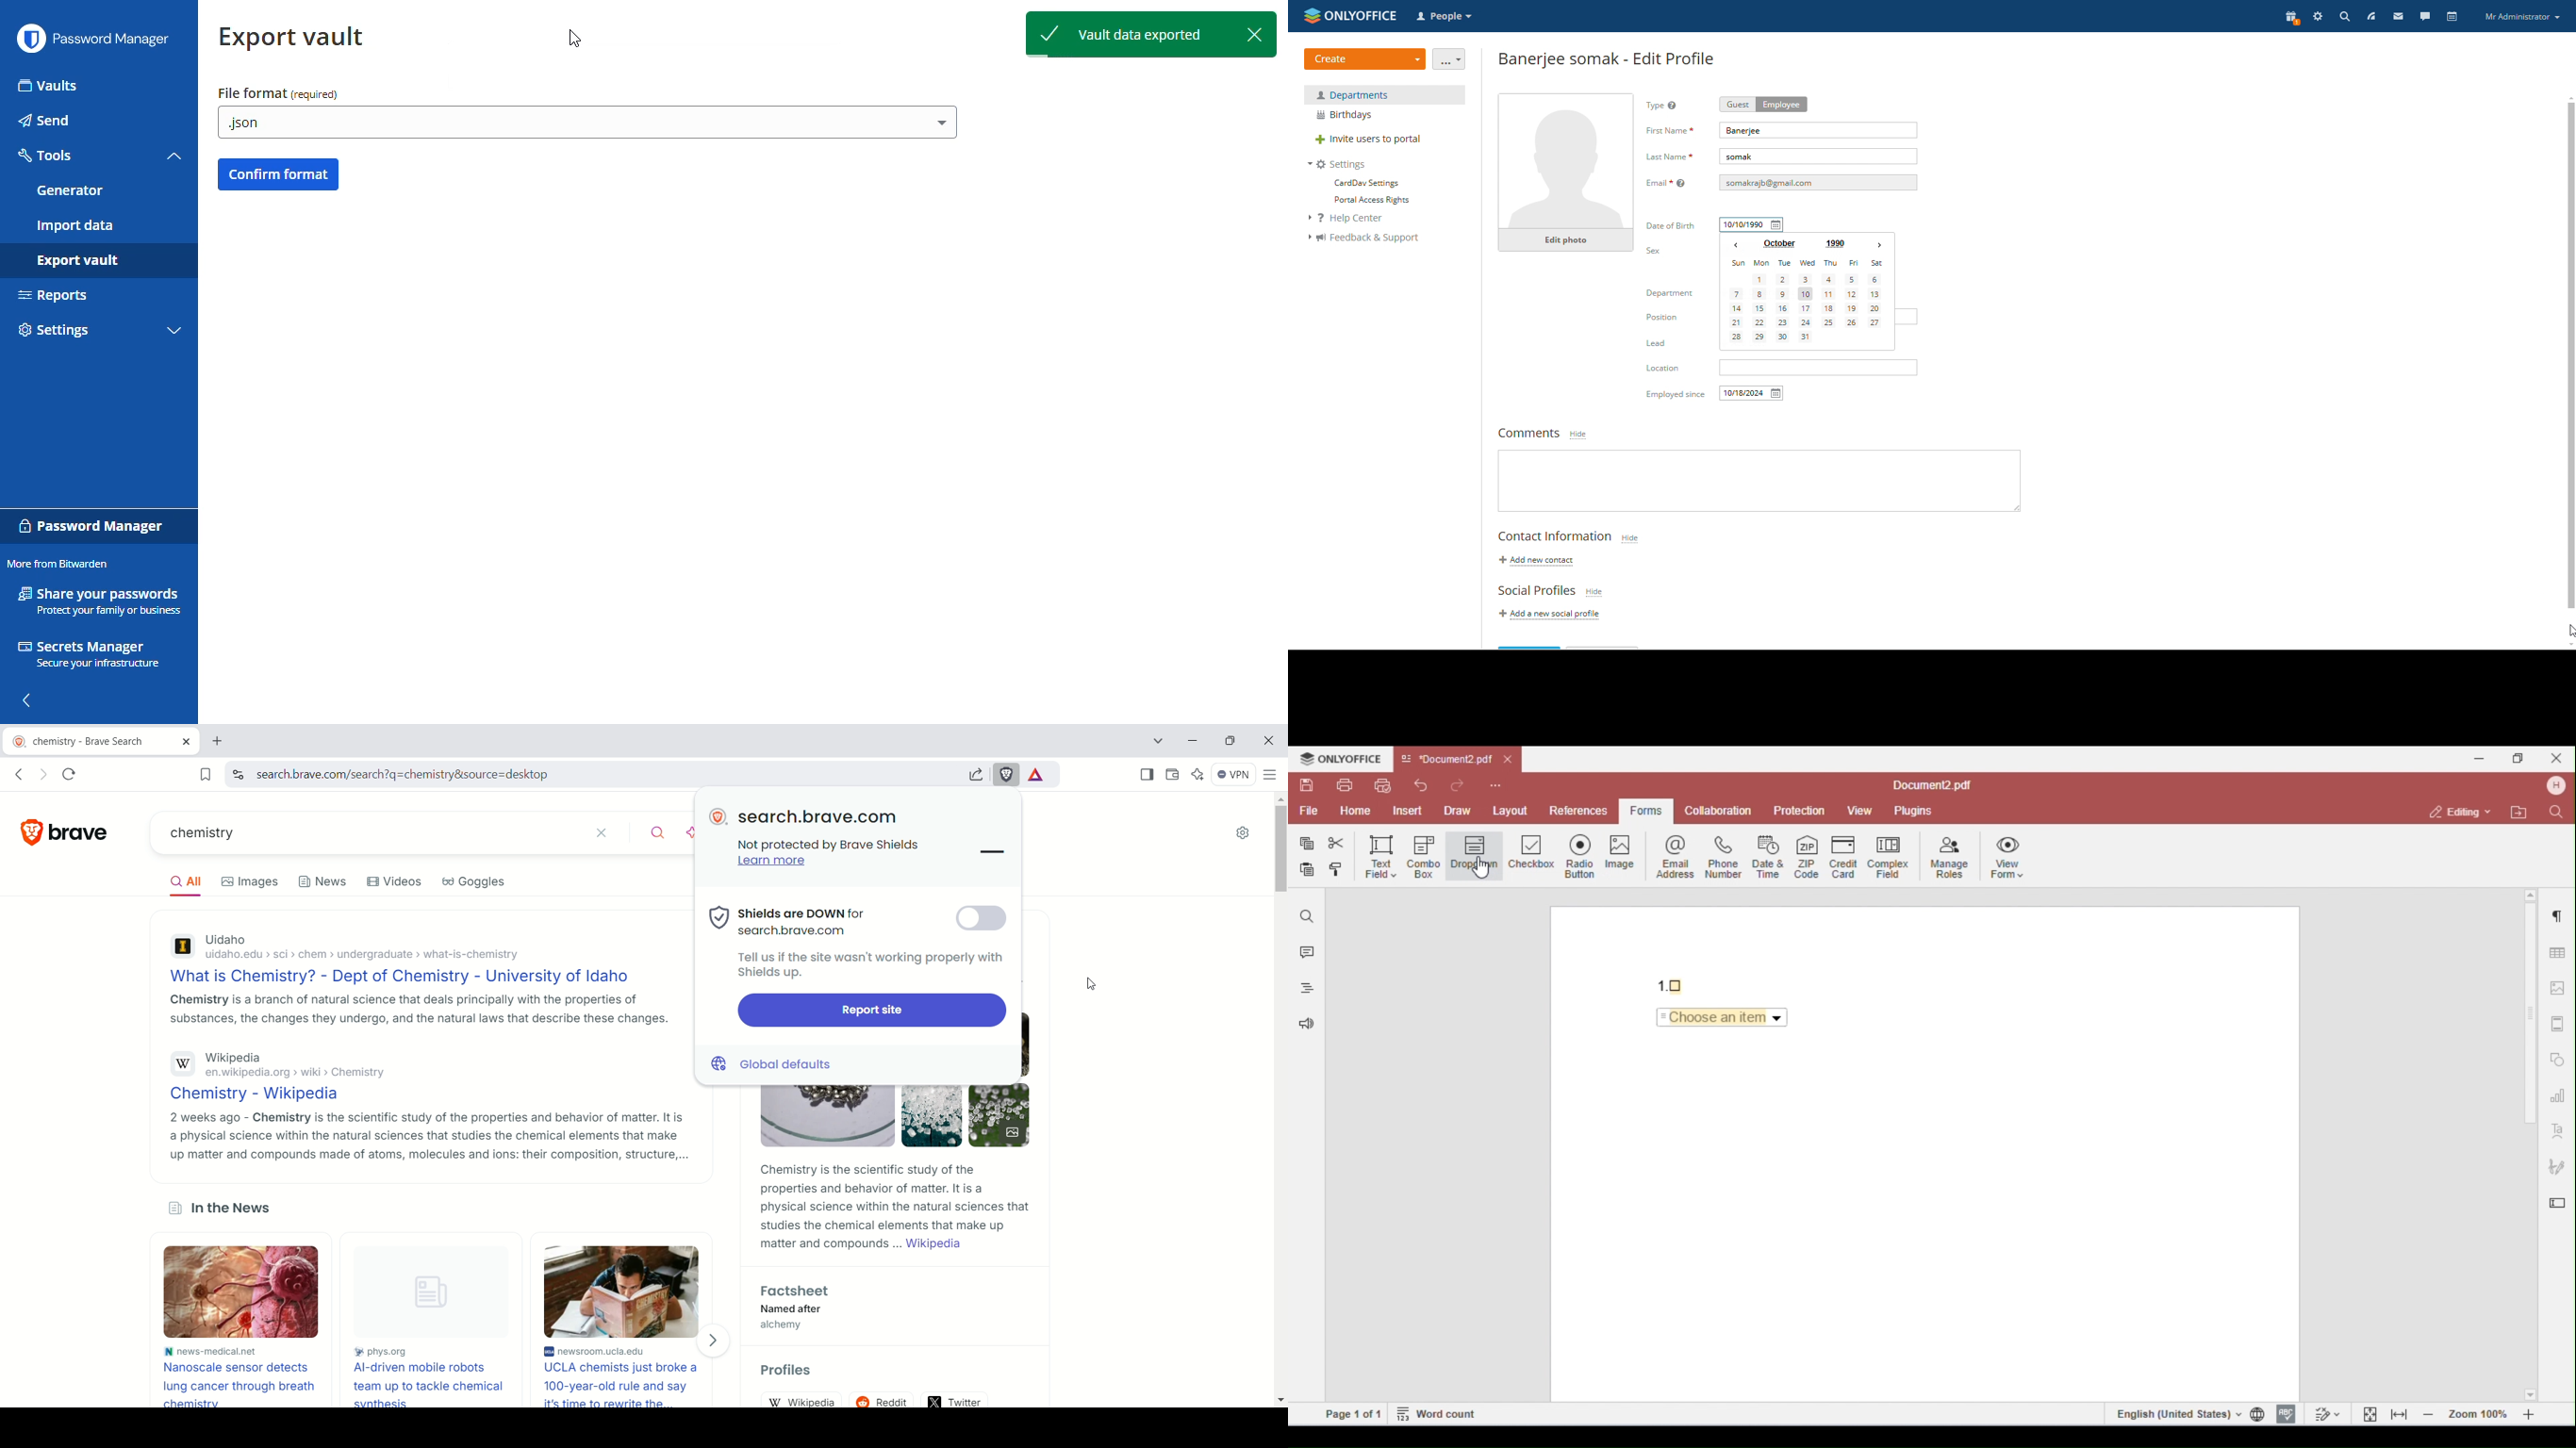 The height and width of the screenshot is (1456, 2576). Describe the element at coordinates (278, 173) in the screenshot. I see `confirm format` at that location.